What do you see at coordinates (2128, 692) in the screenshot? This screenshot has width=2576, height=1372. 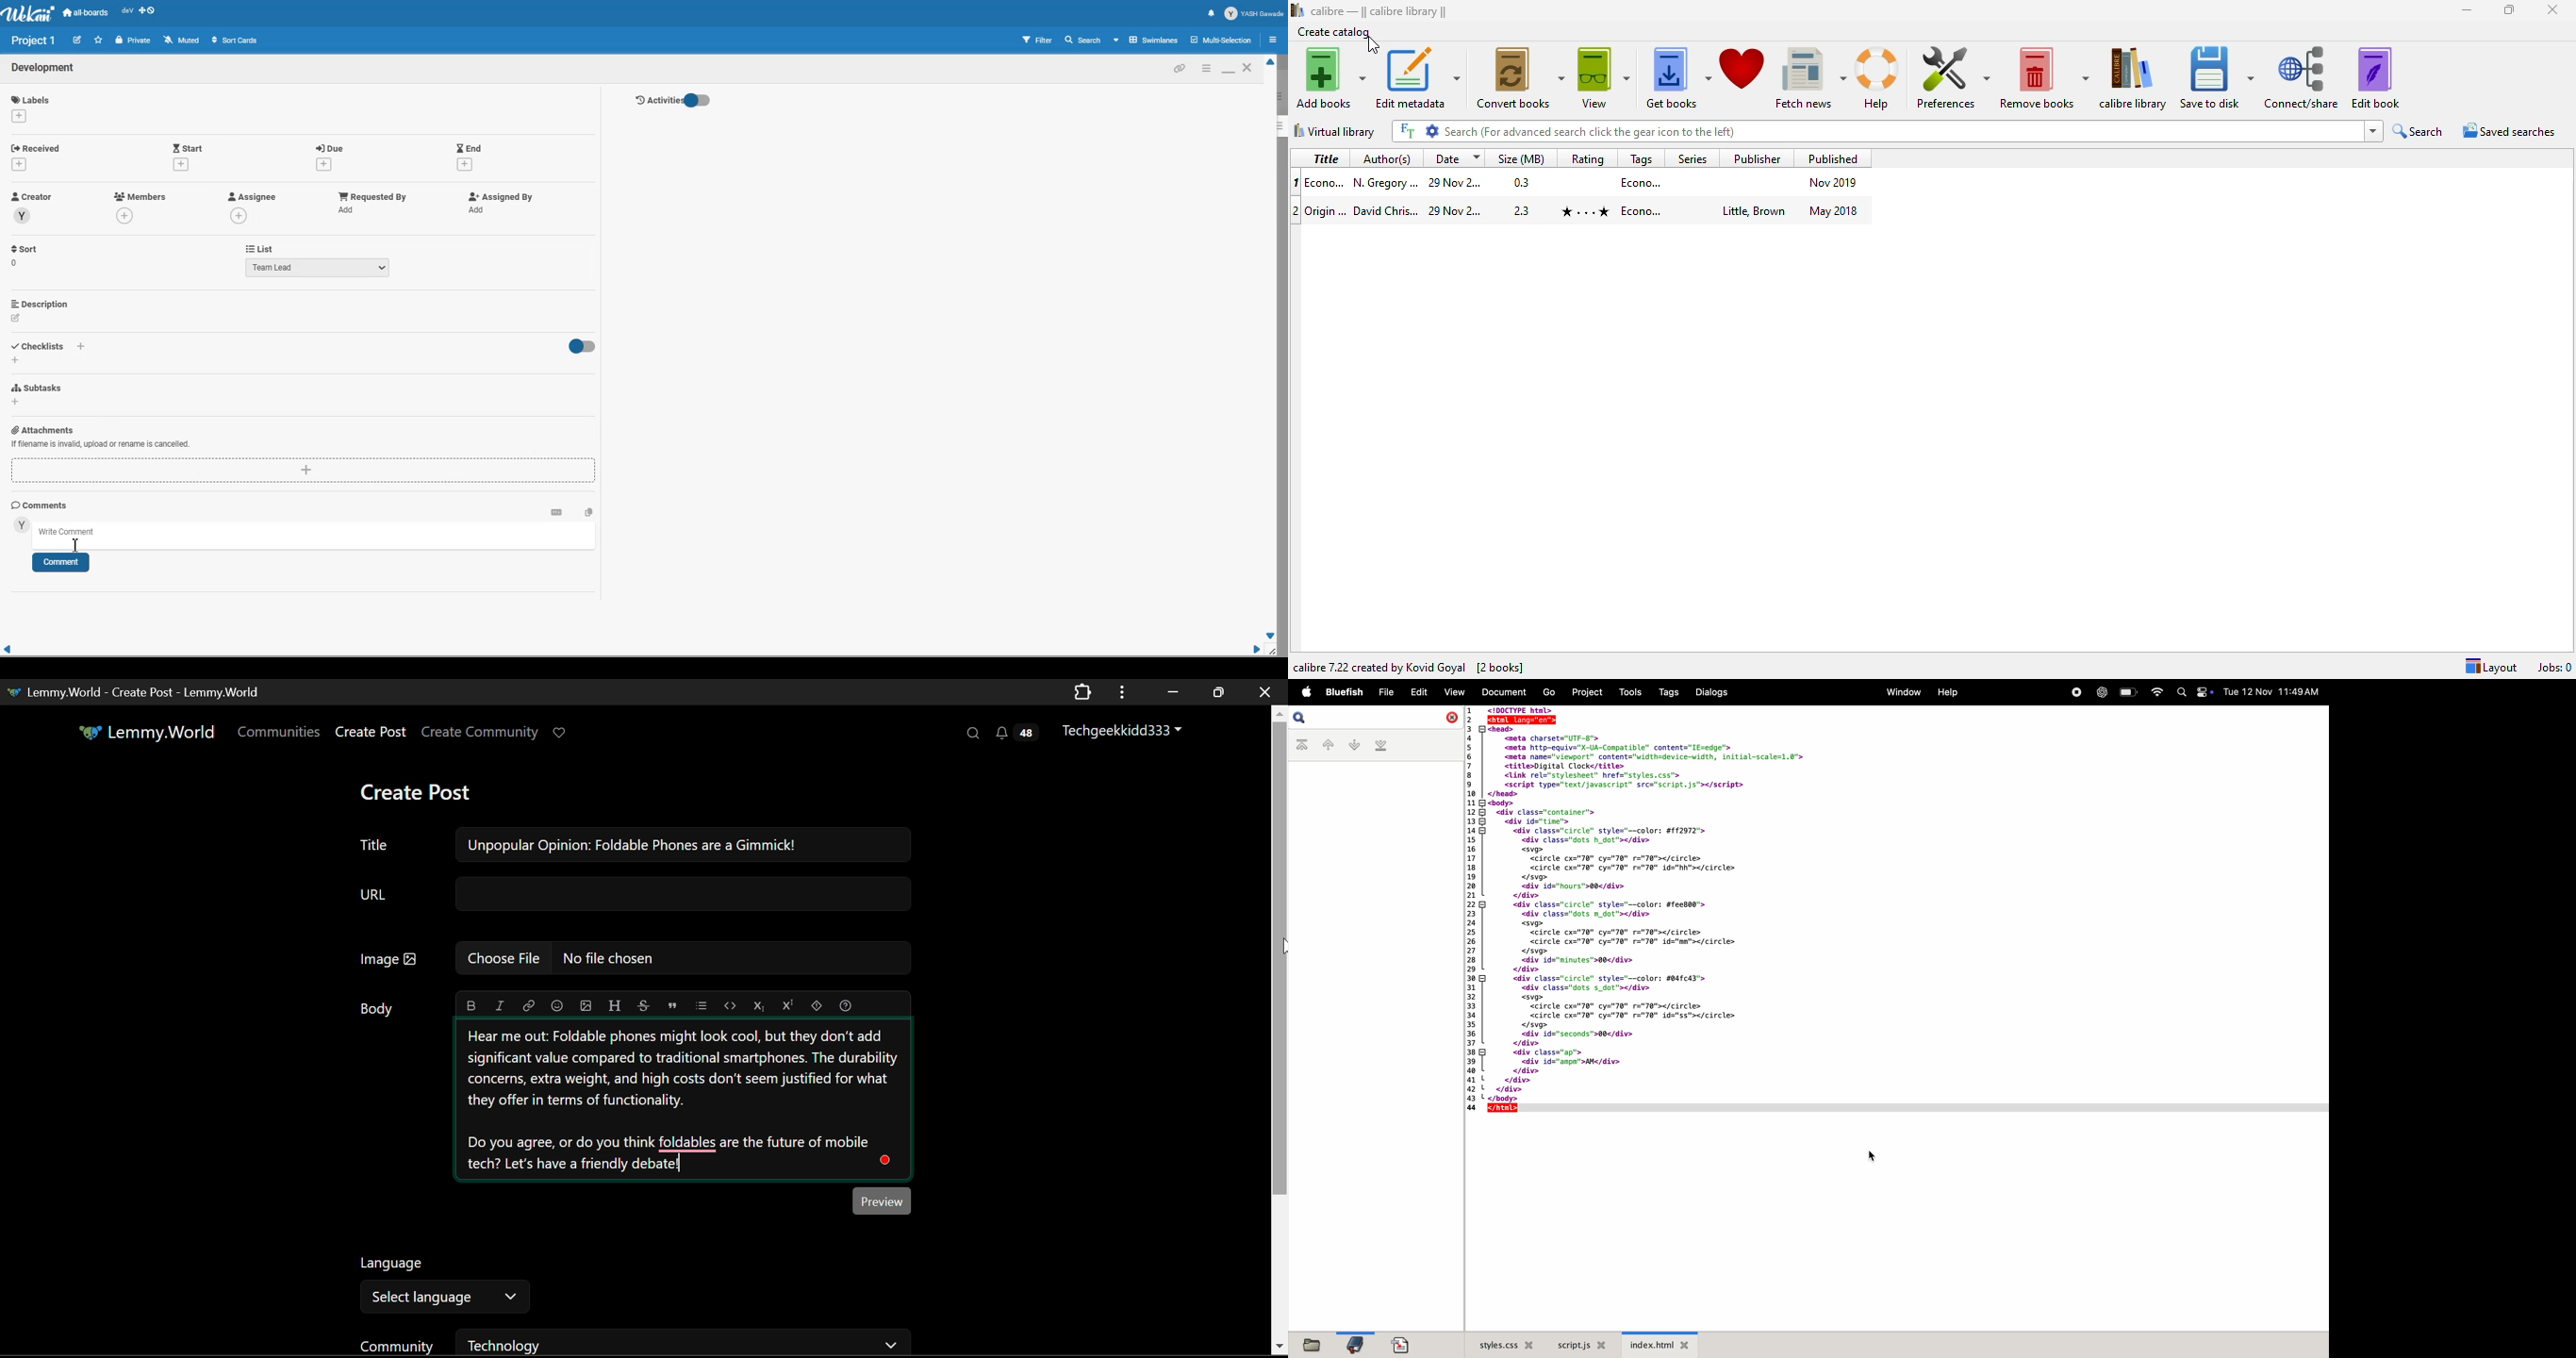 I see `battery` at bounding box center [2128, 692].